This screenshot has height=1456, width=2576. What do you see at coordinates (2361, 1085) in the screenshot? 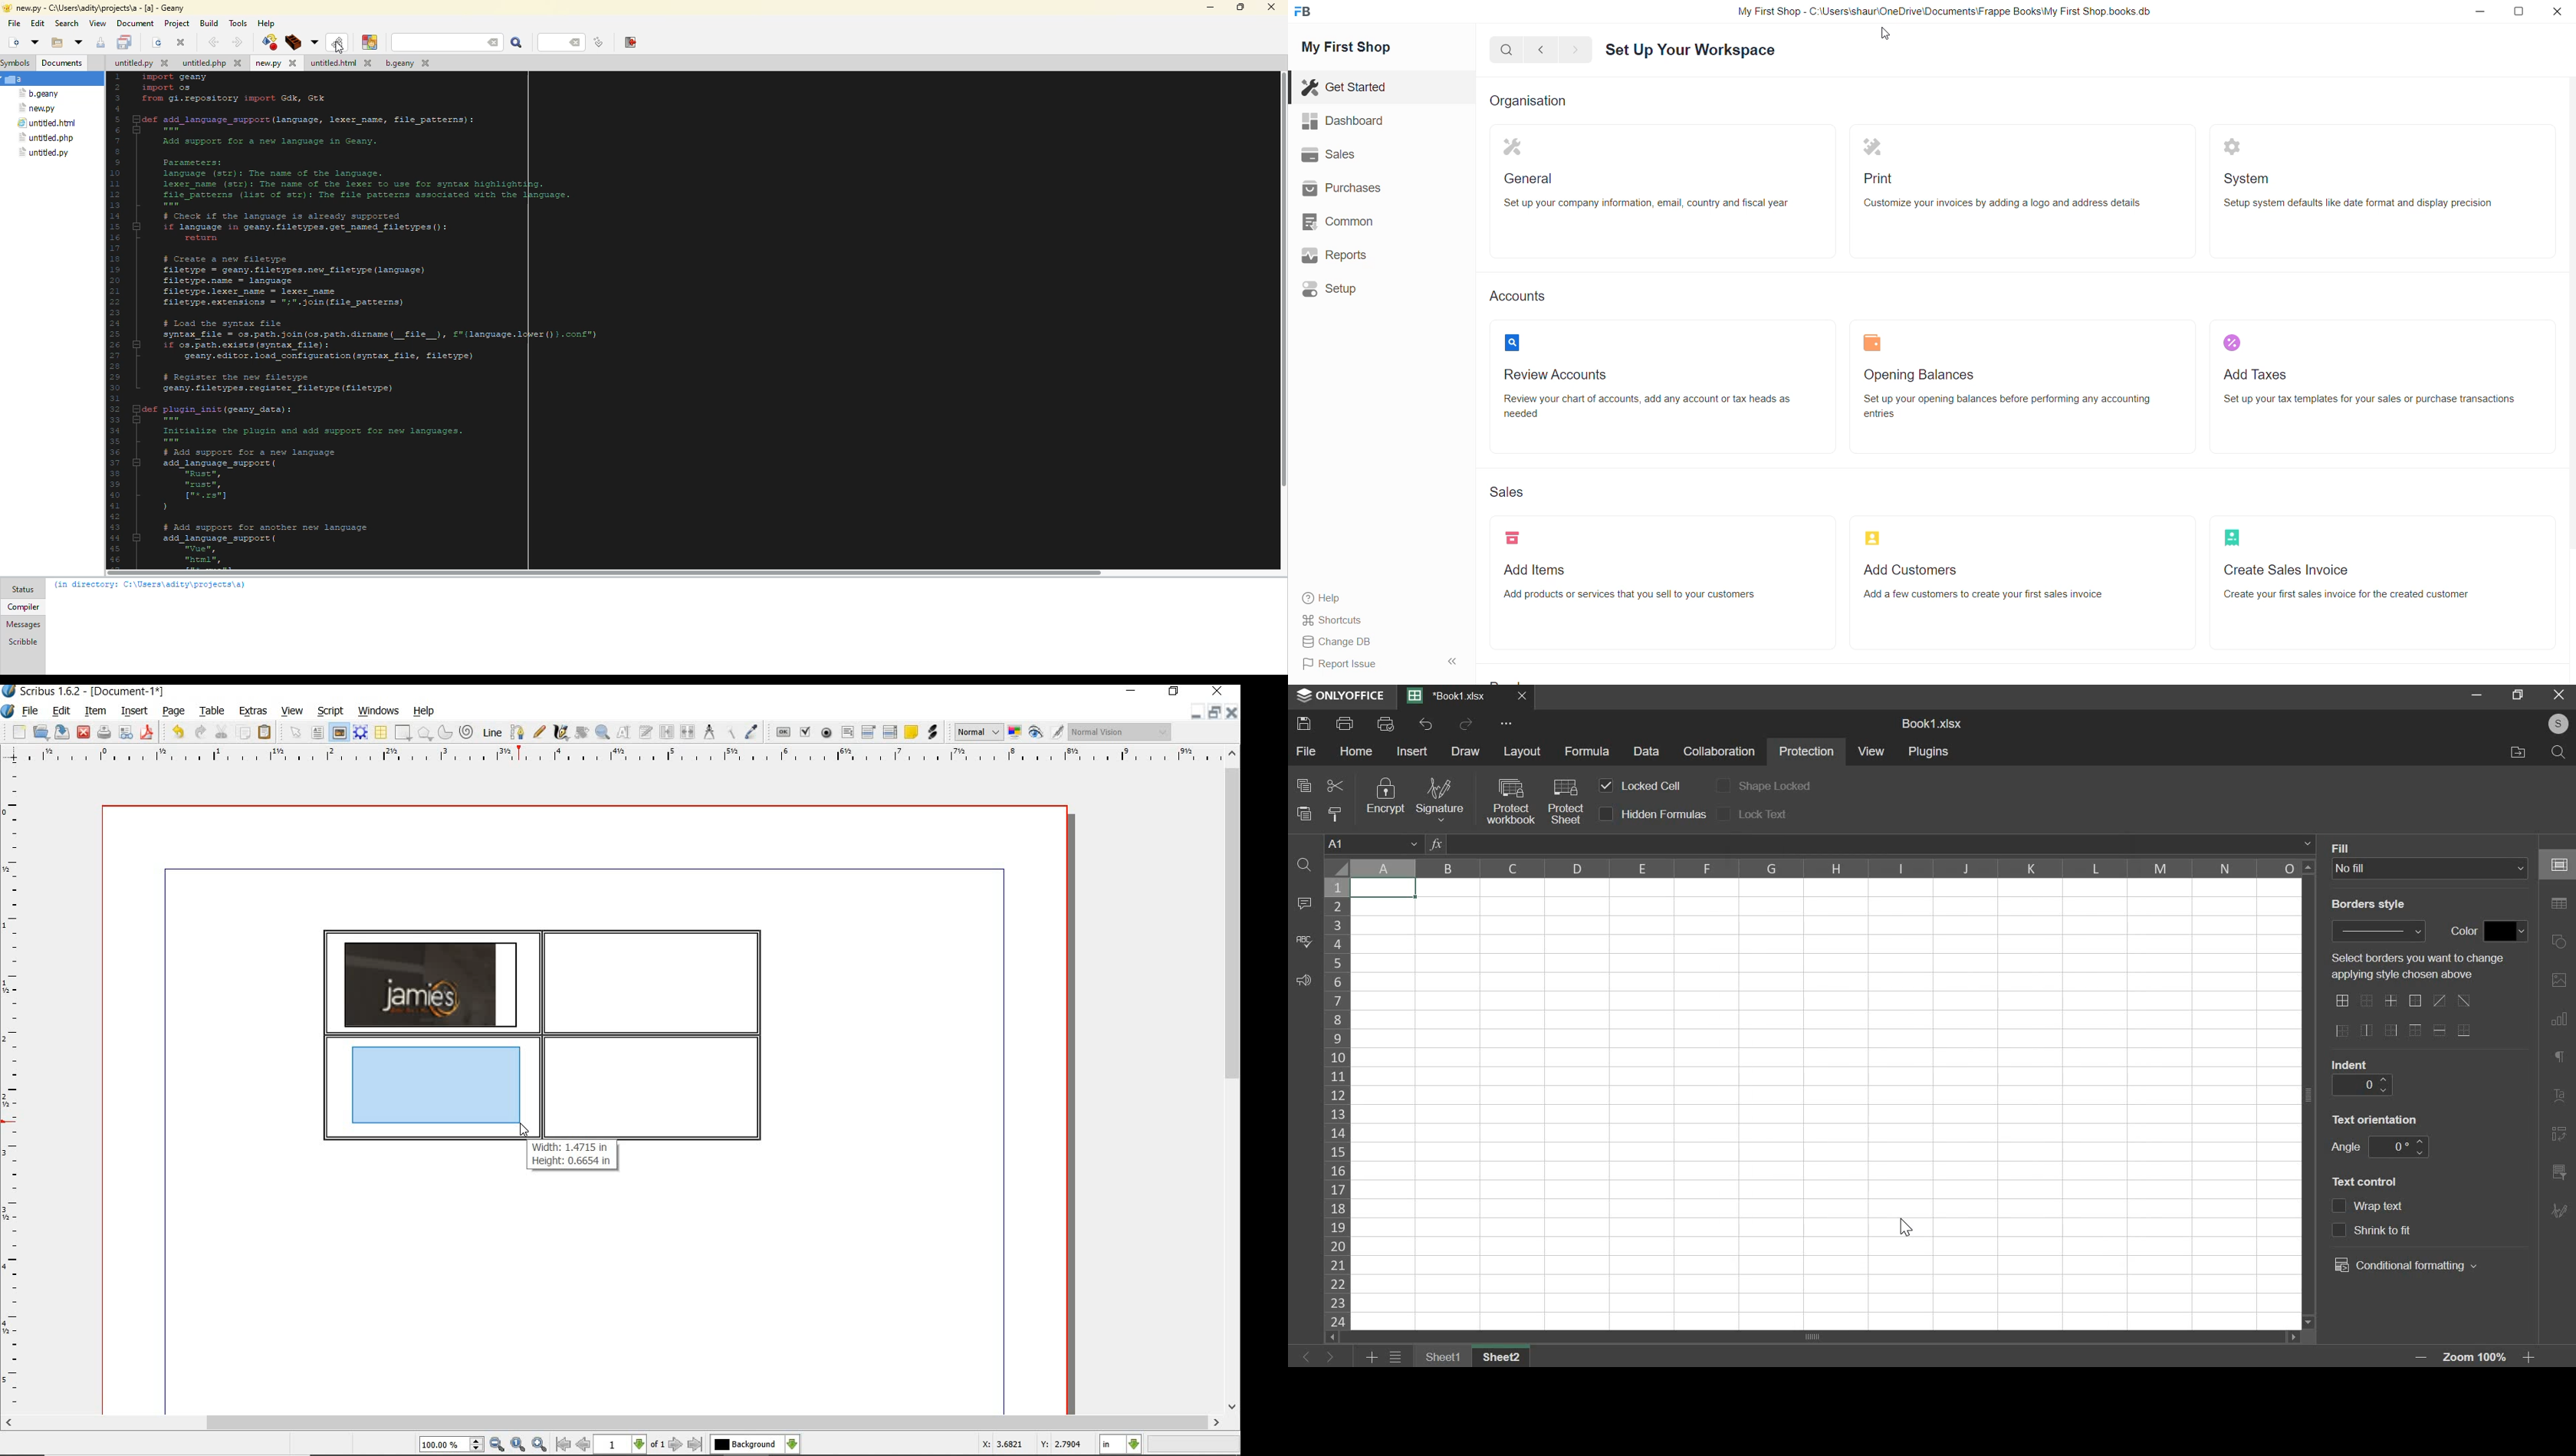
I see `indent` at bounding box center [2361, 1085].